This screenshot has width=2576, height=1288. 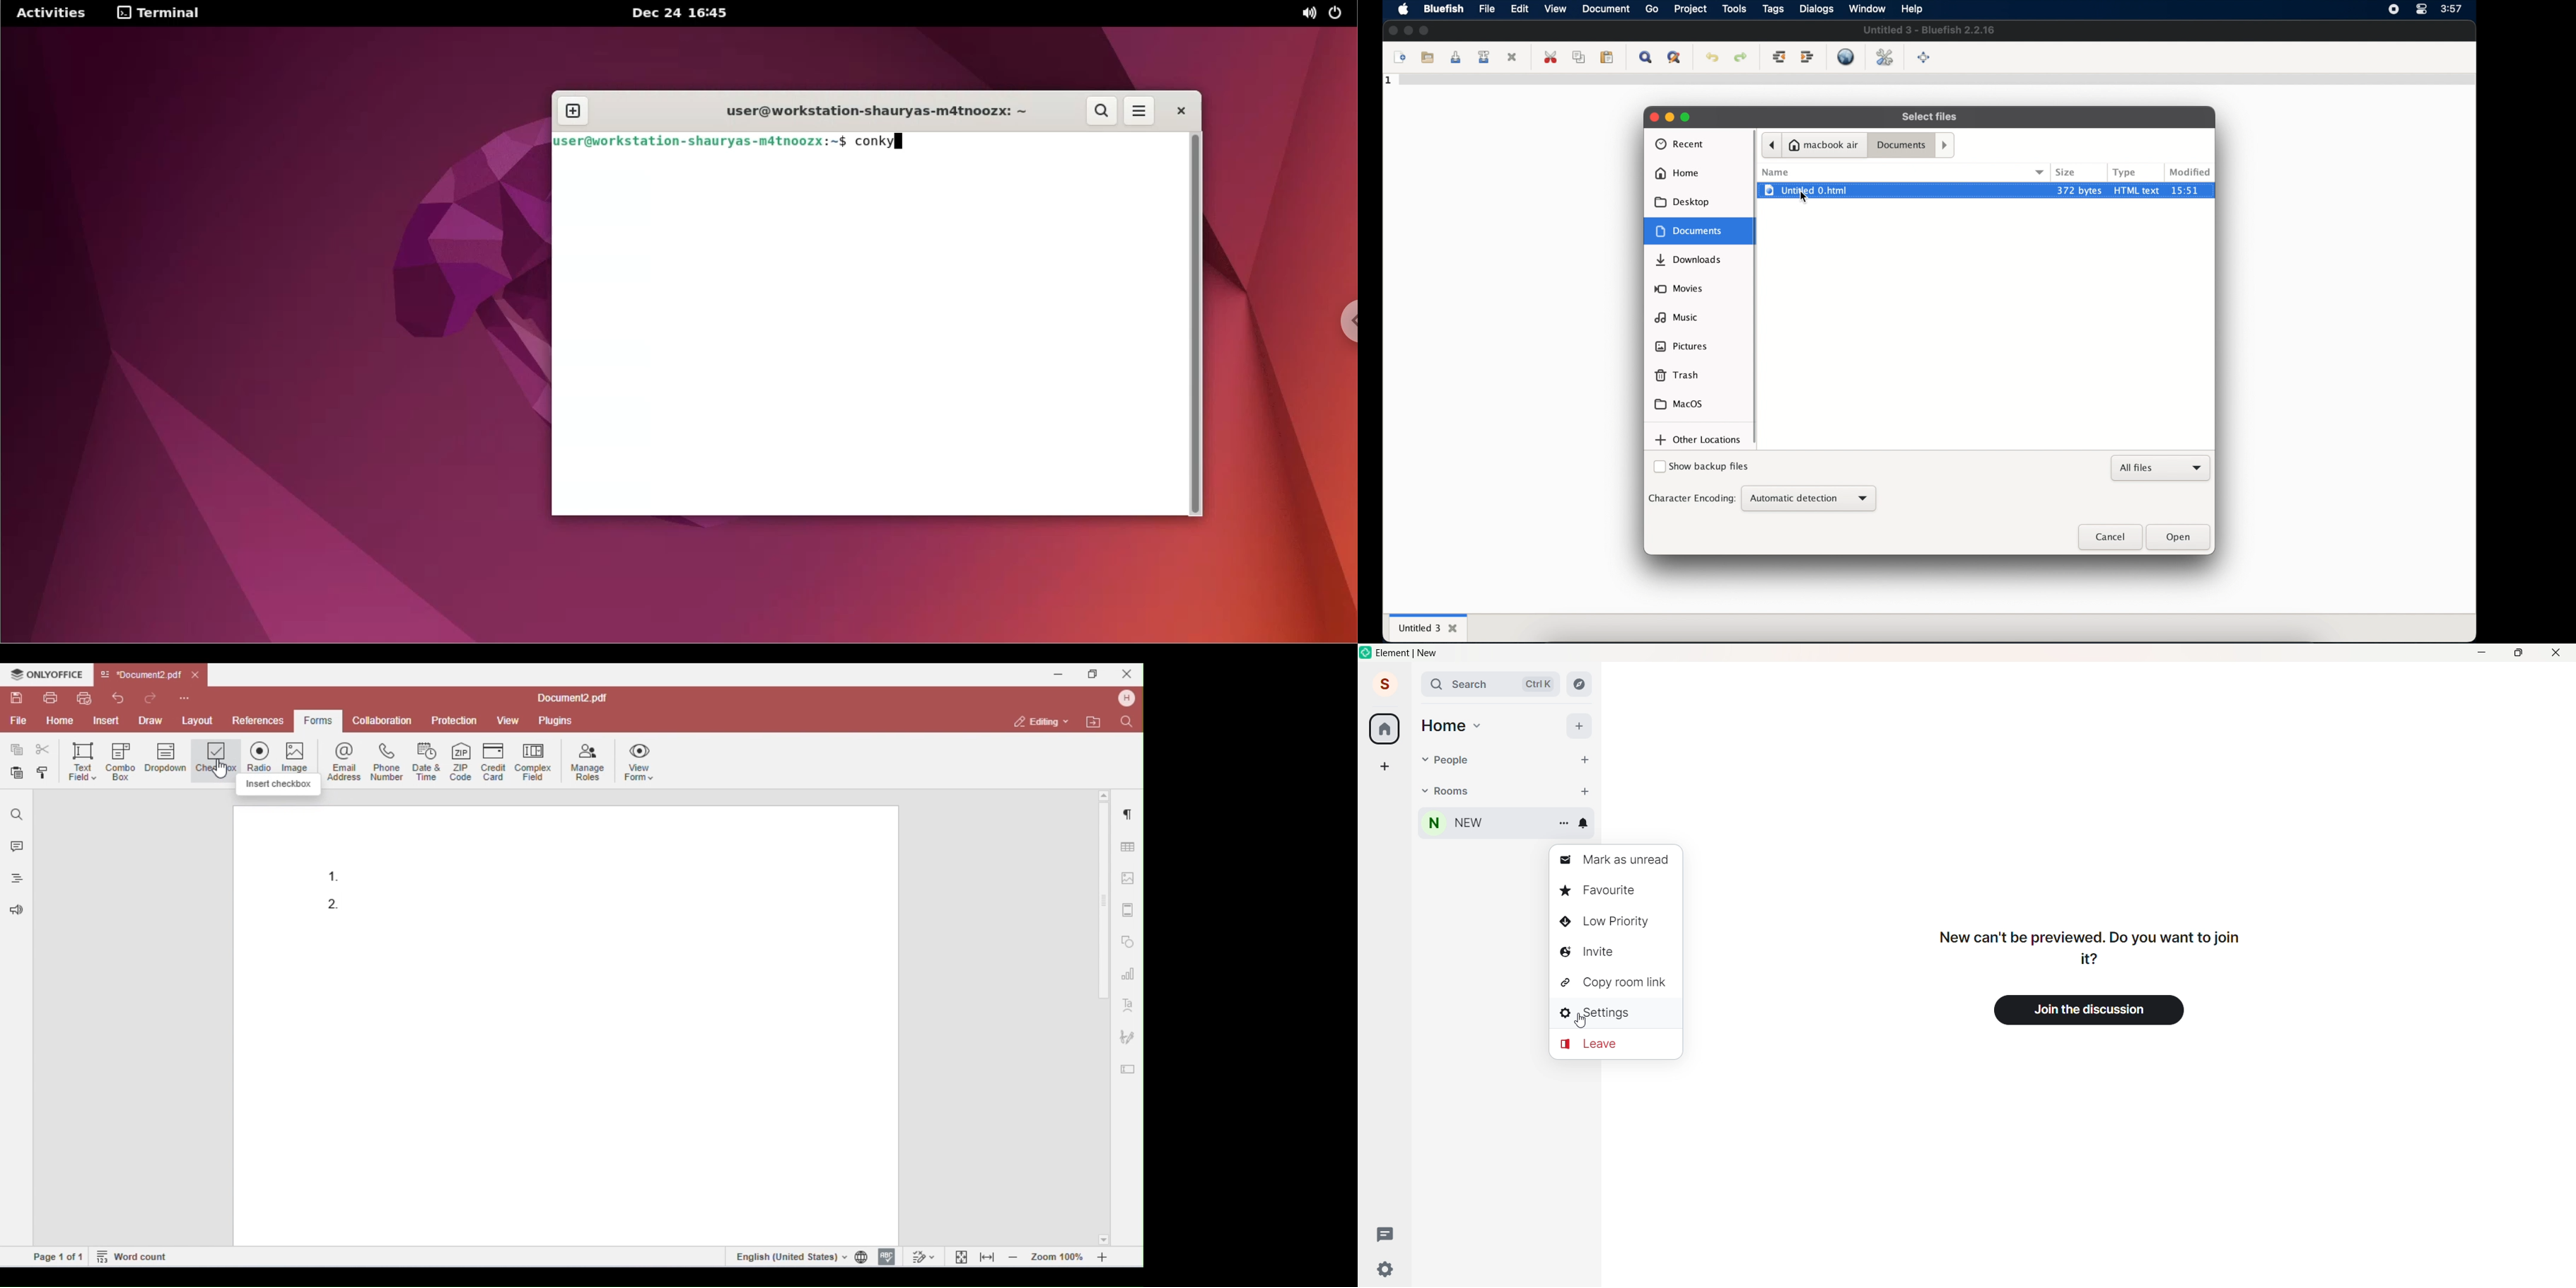 I want to click on indent , so click(x=1807, y=57).